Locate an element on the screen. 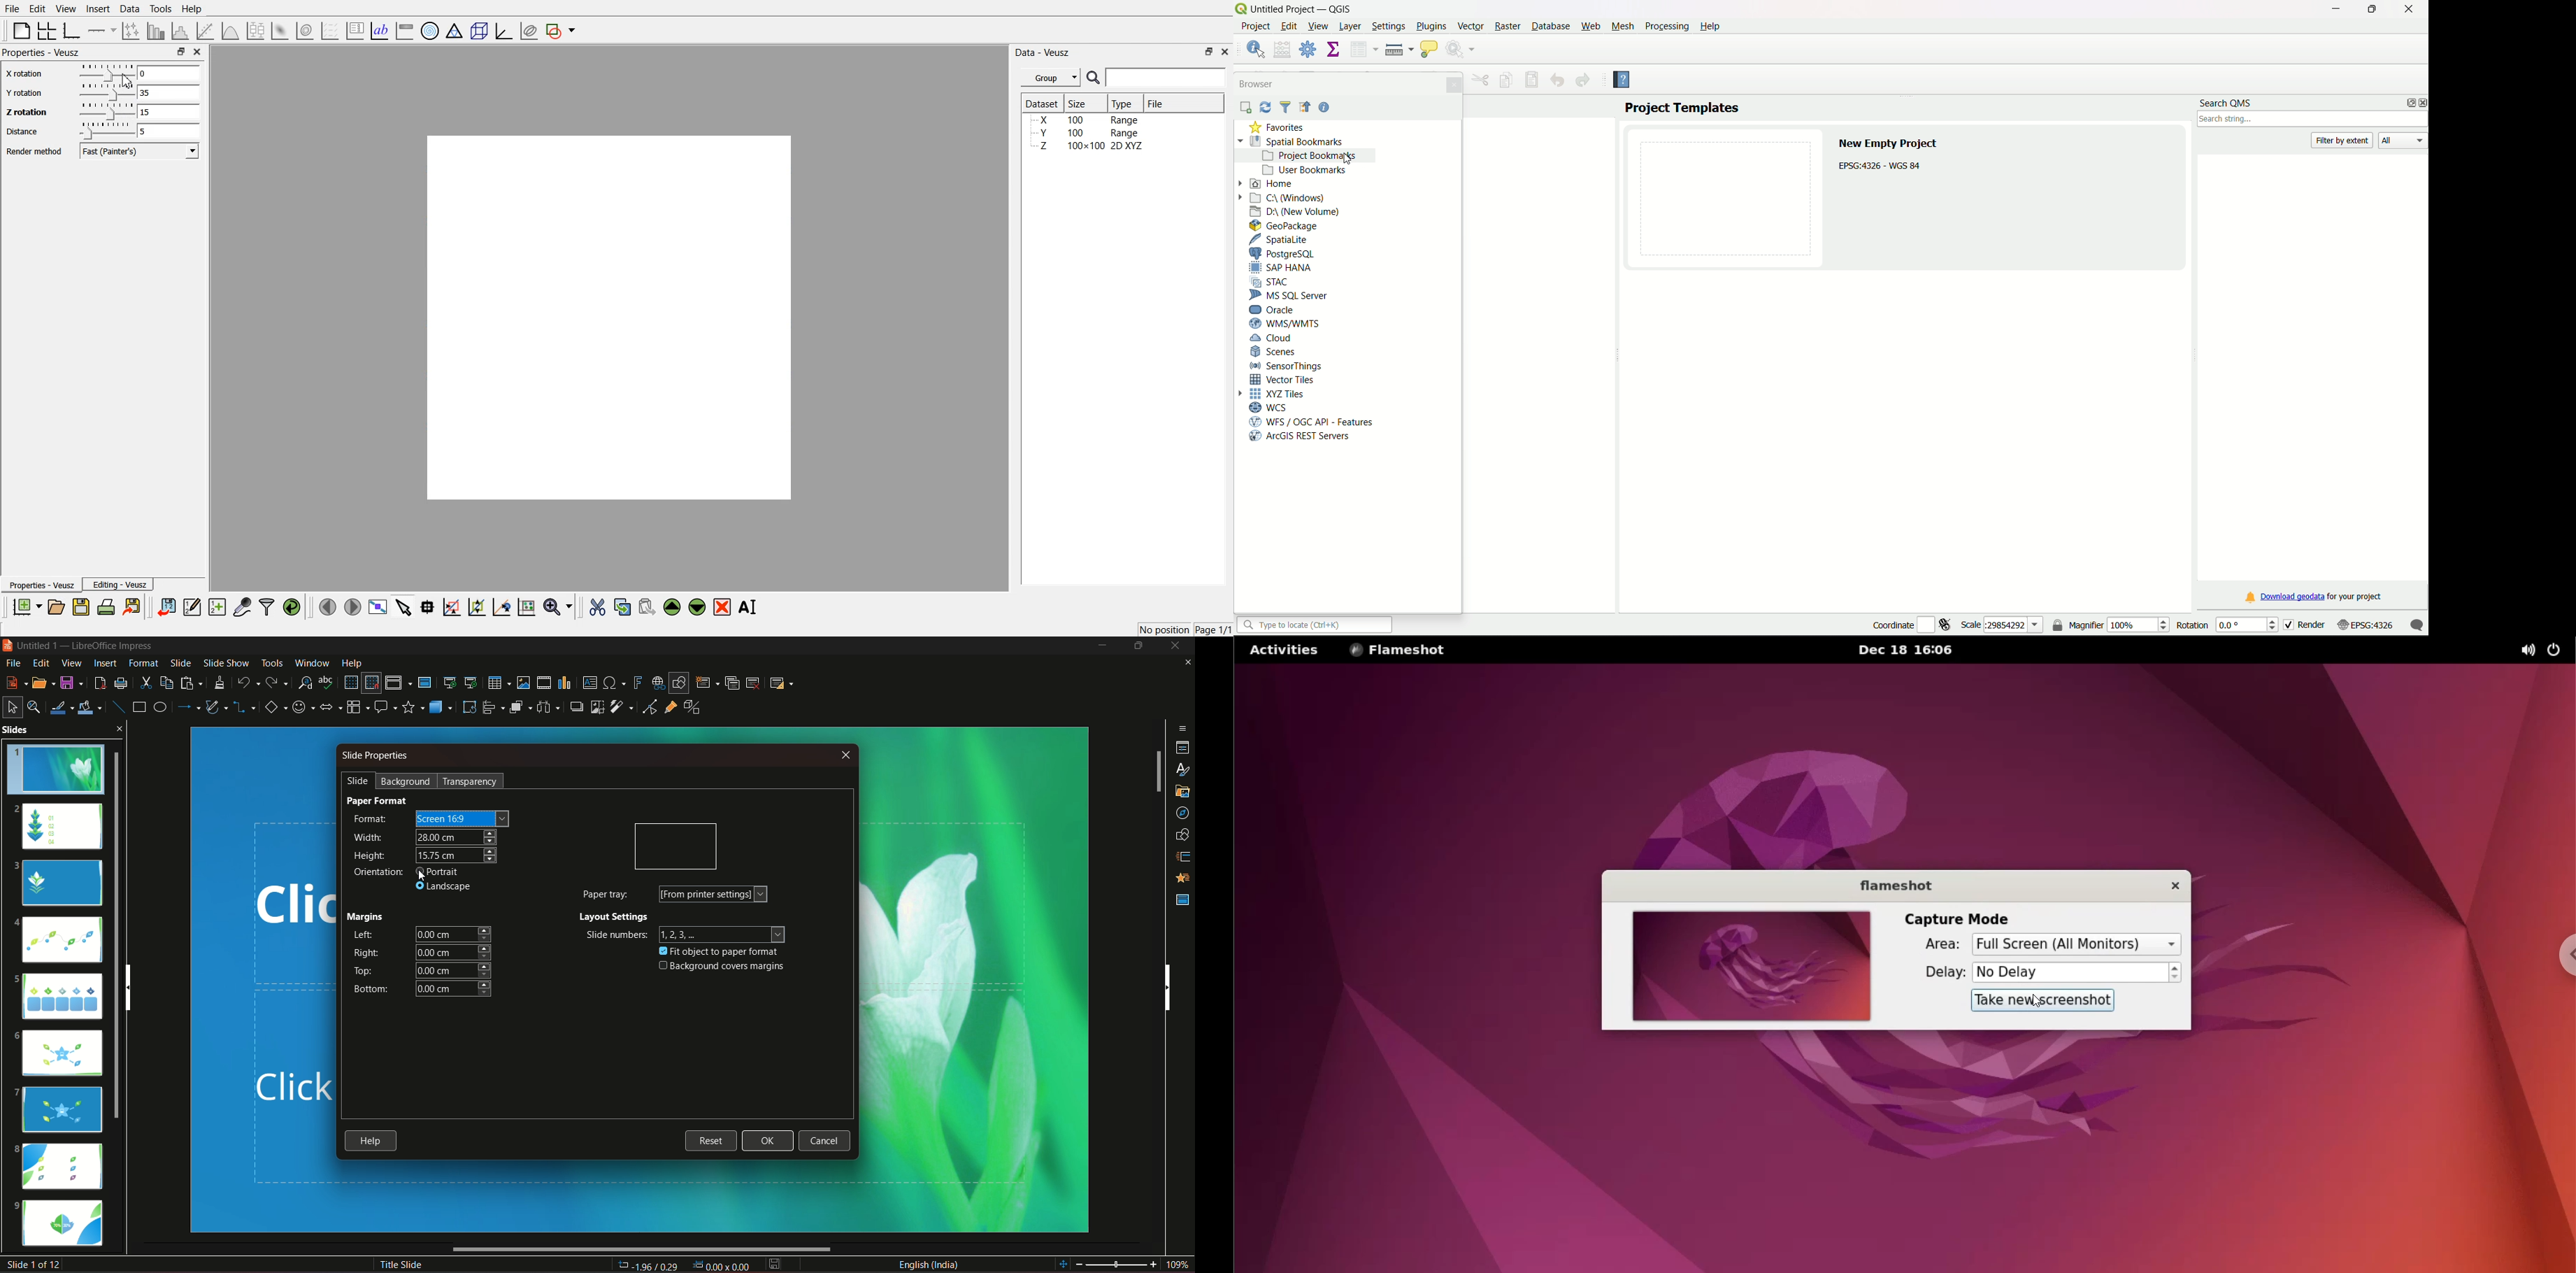  connectors is located at coordinates (245, 707).